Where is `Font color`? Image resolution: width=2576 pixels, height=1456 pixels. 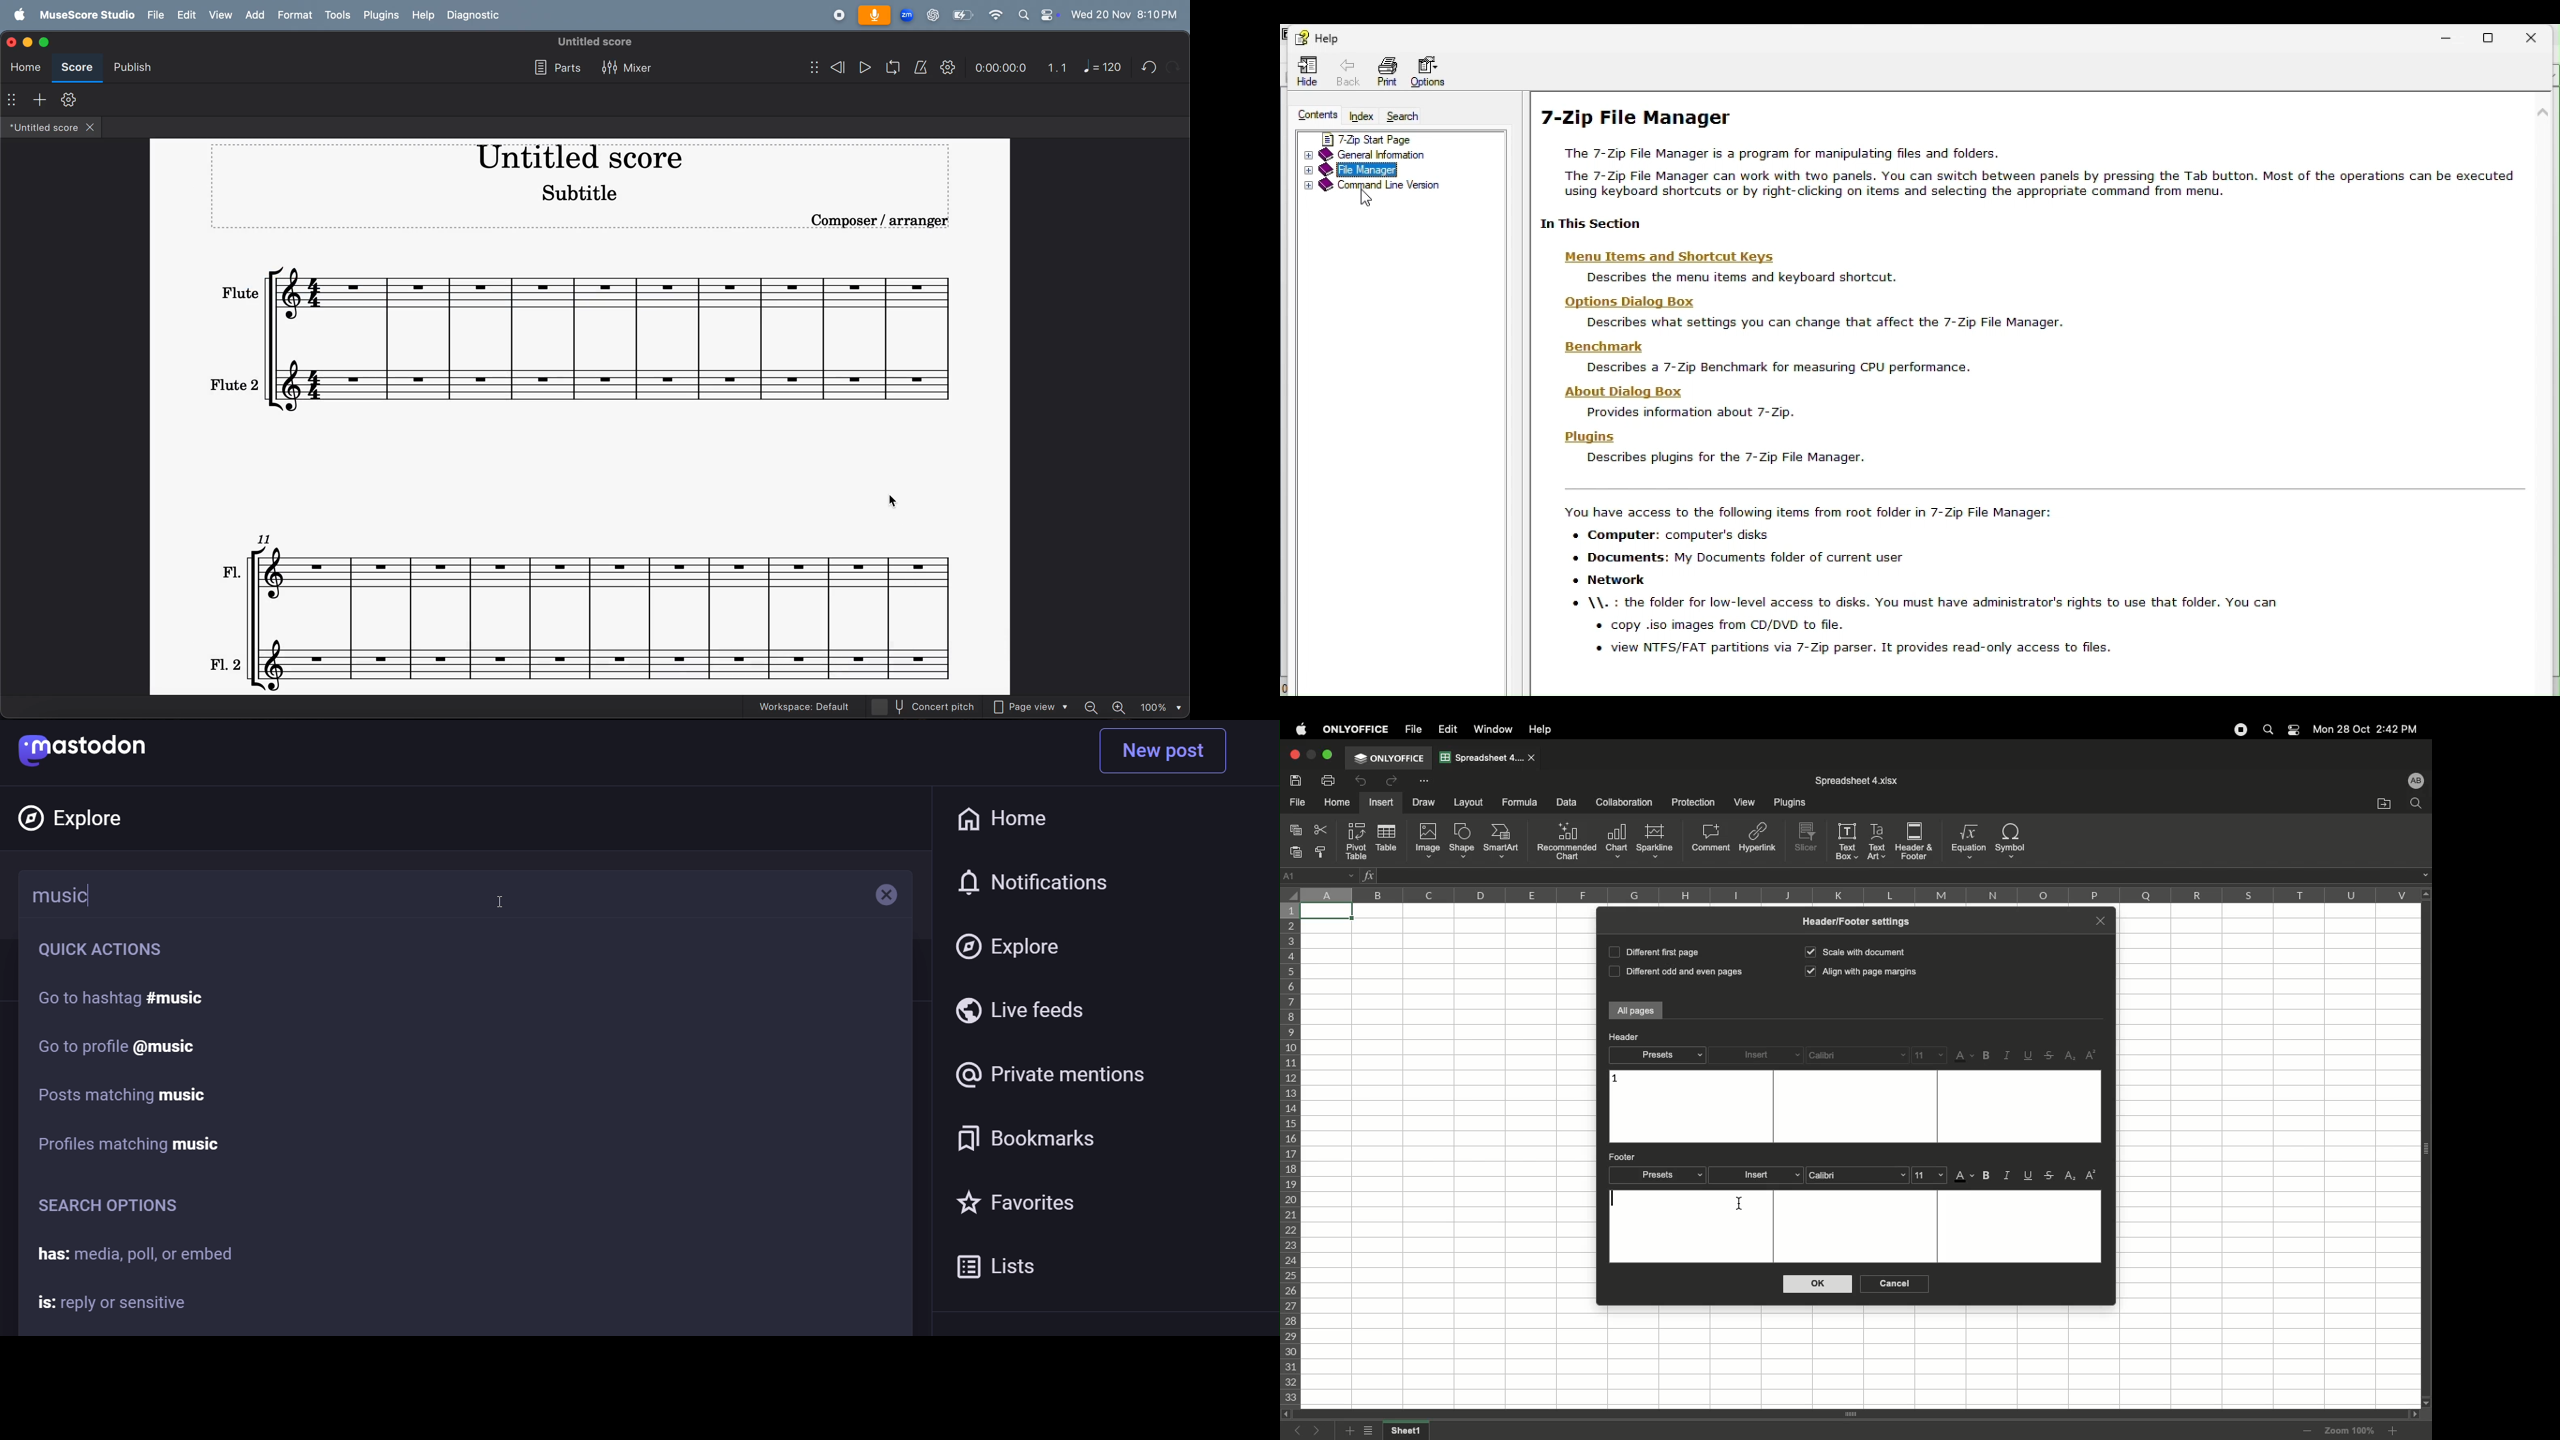 Font color is located at coordinates (1965, 1057).